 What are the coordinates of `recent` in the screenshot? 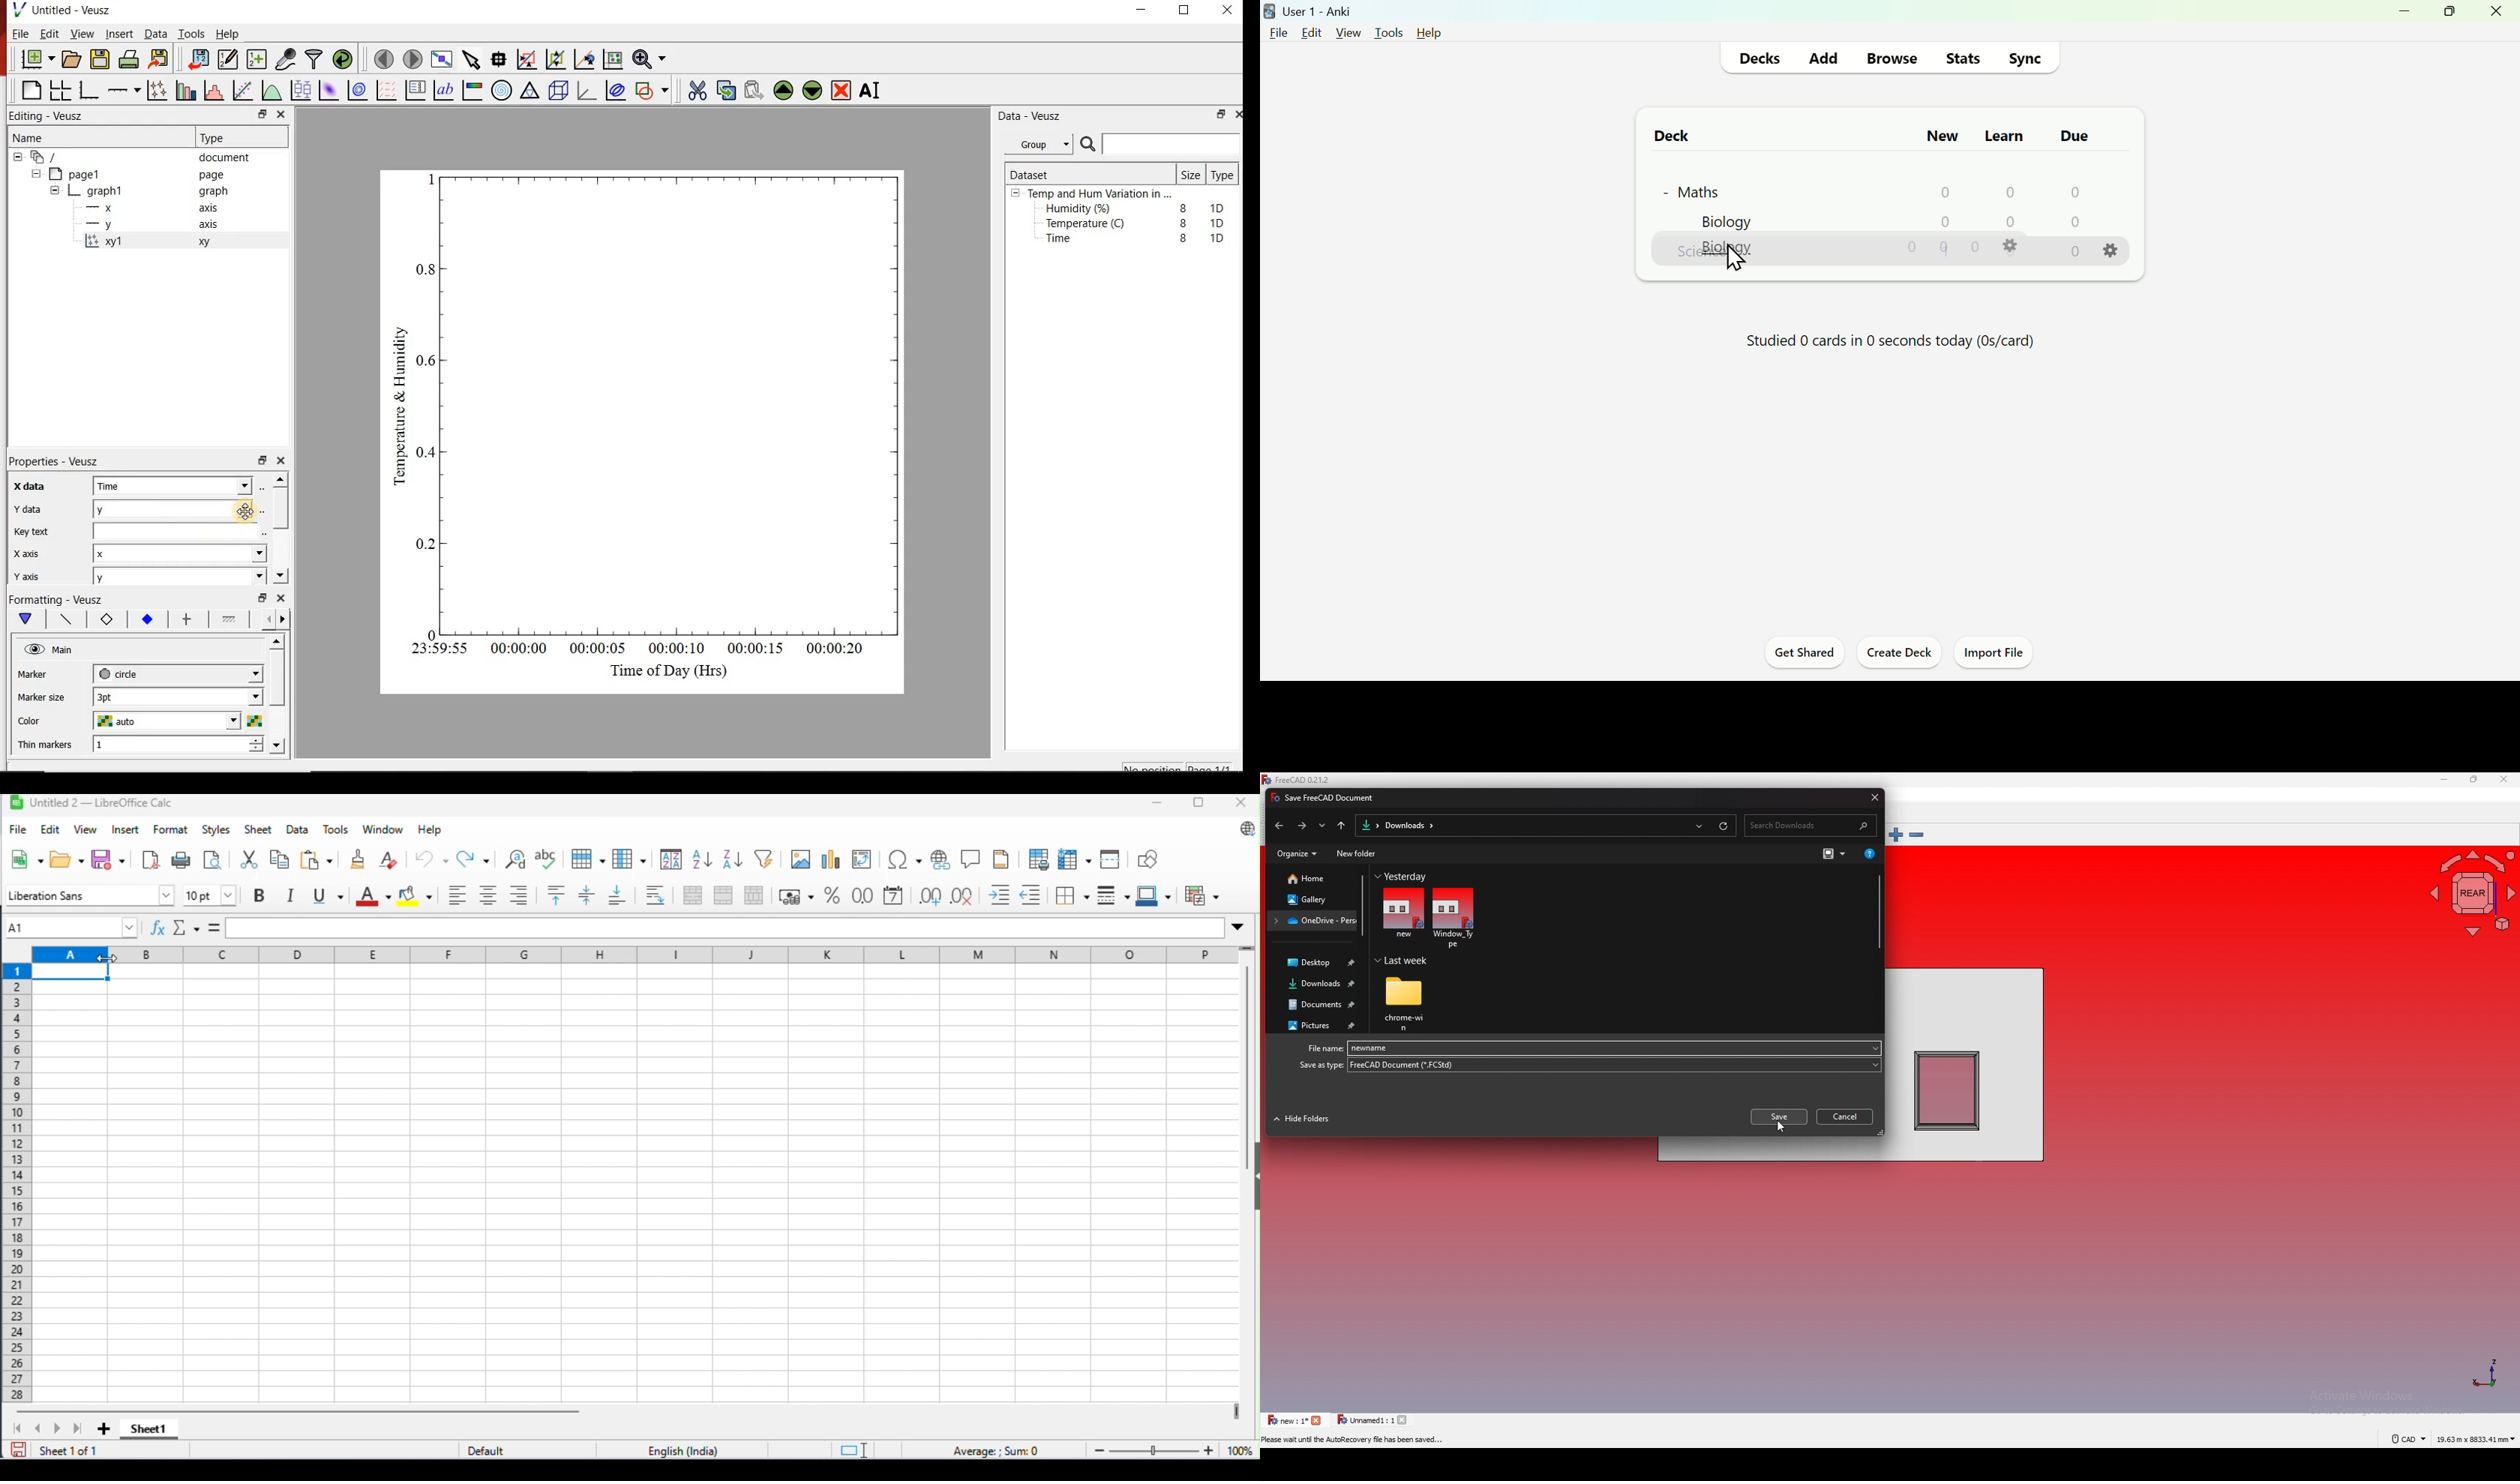 It's located at (1321, 825).